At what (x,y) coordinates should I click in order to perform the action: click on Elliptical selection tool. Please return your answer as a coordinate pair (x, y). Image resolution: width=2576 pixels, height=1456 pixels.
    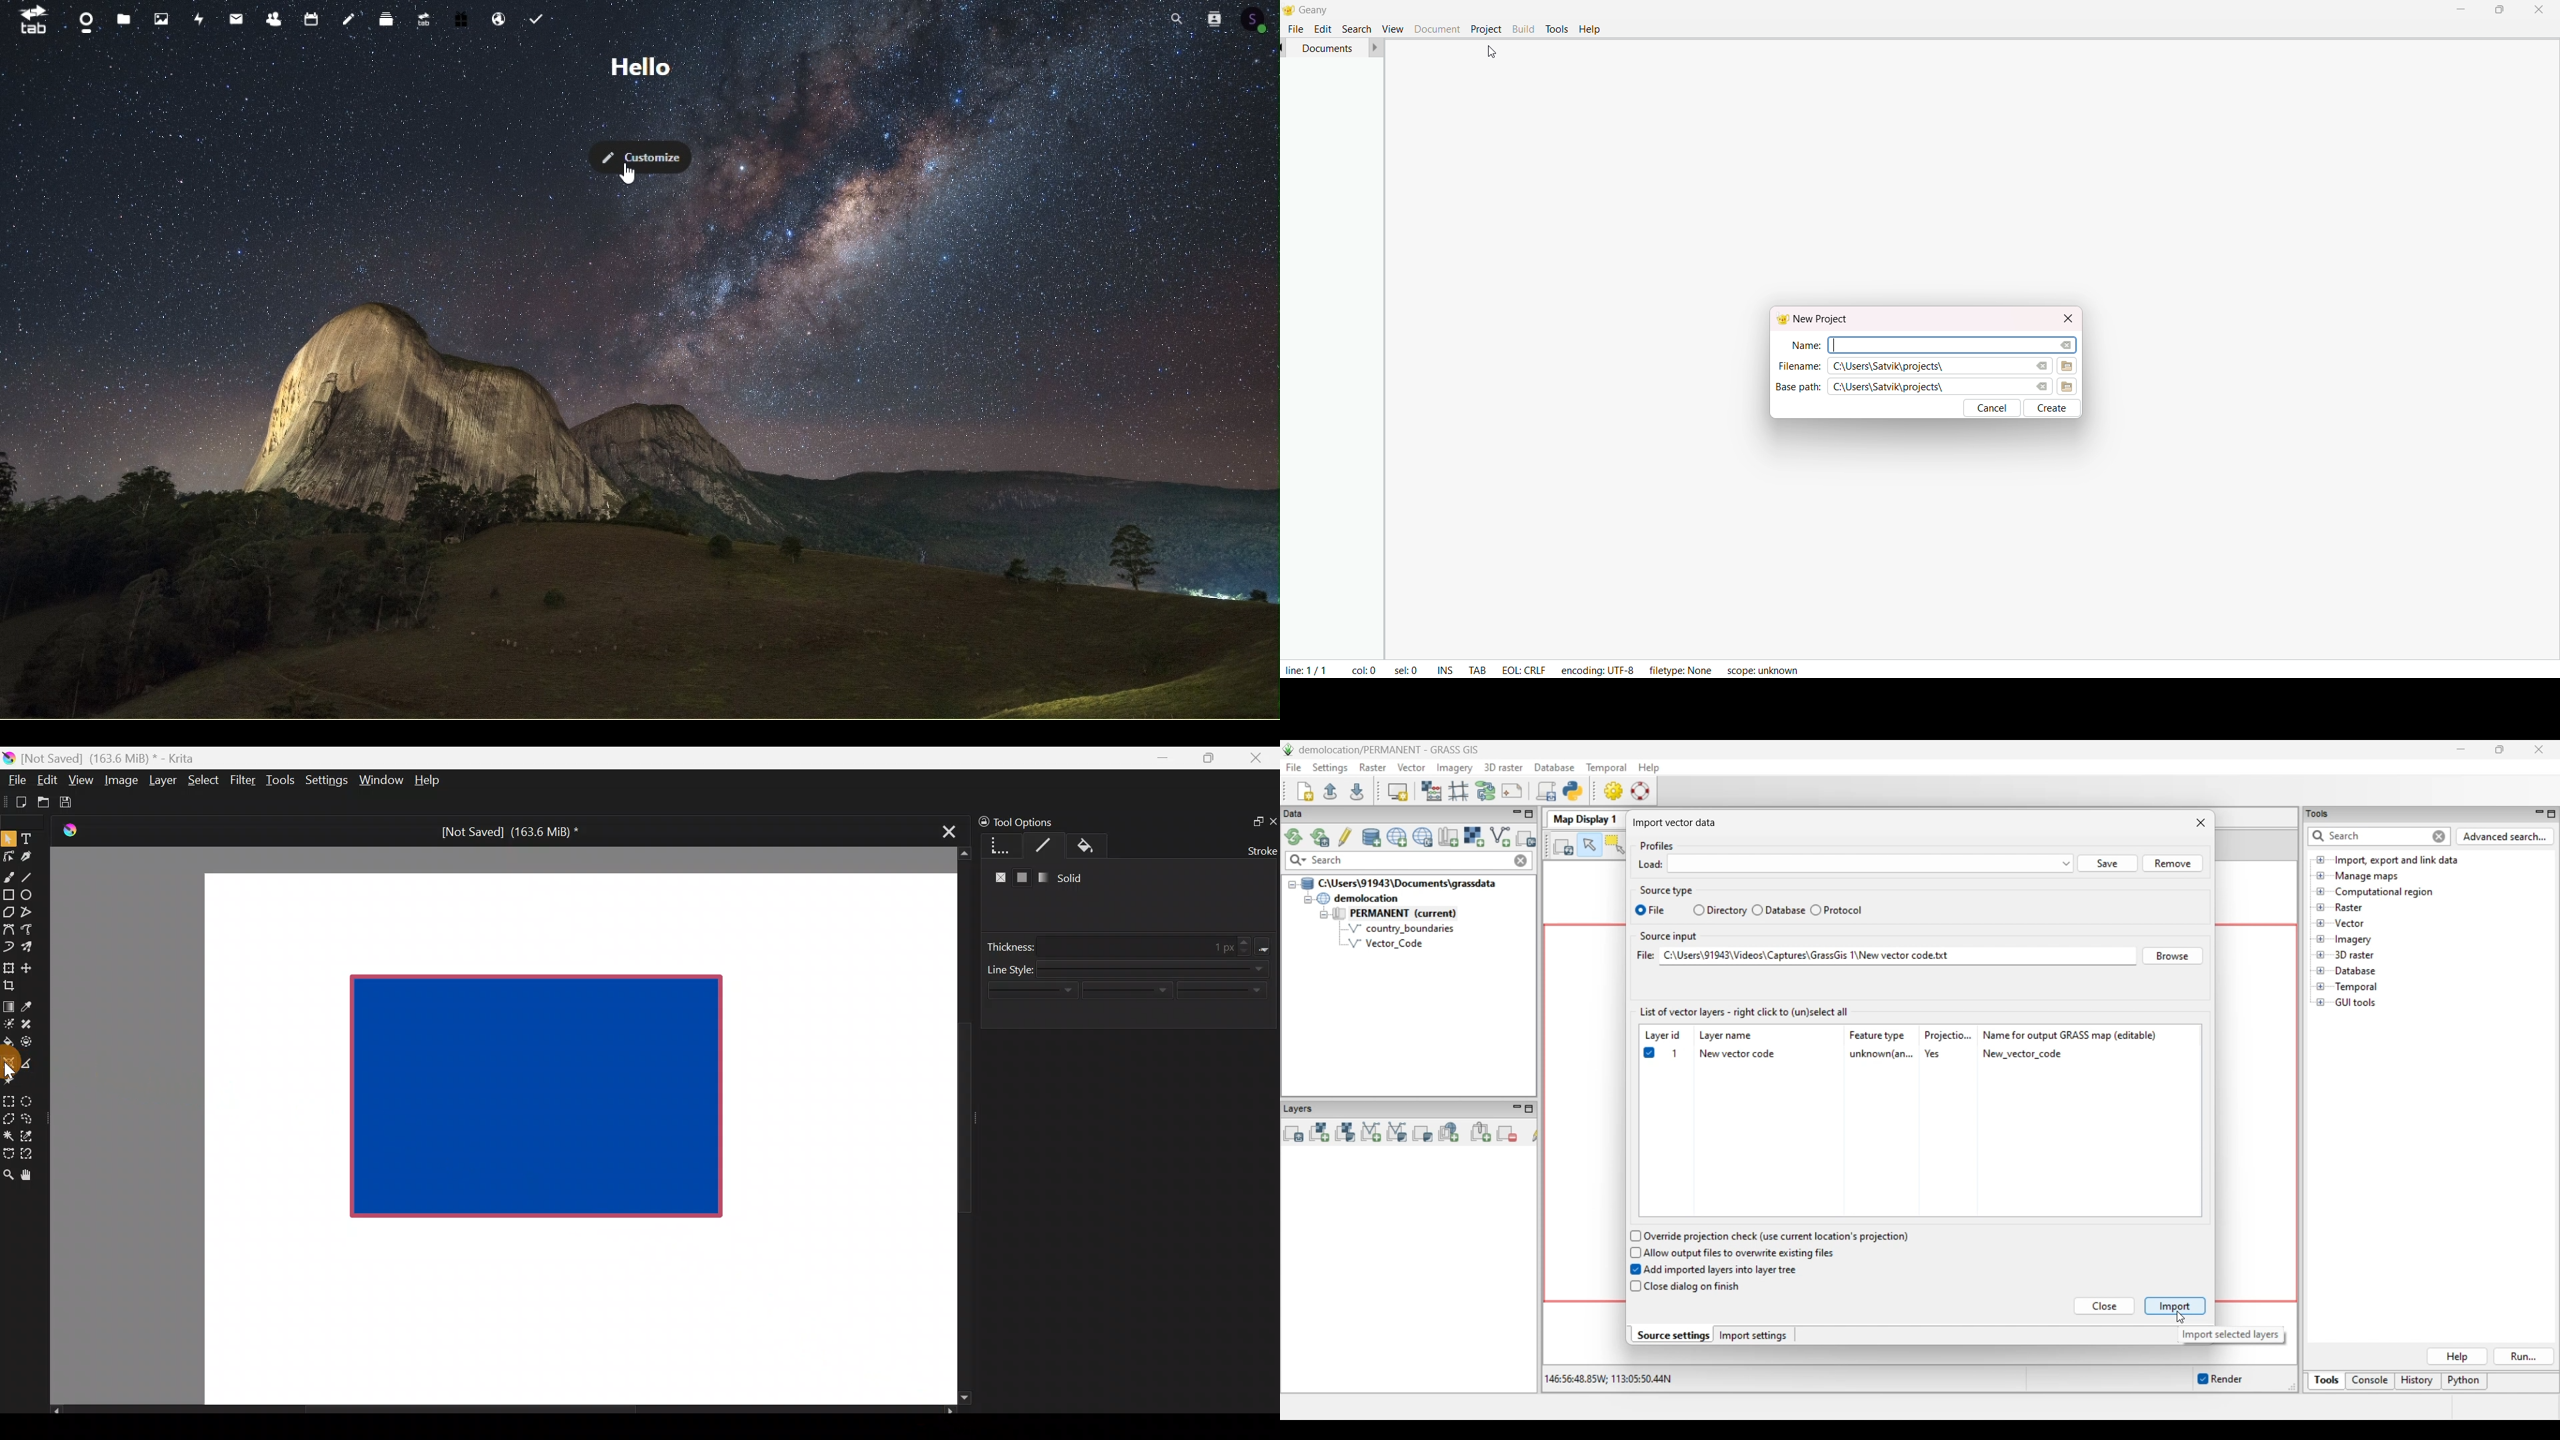
    Looking at the image, I should click on (31, 1099).